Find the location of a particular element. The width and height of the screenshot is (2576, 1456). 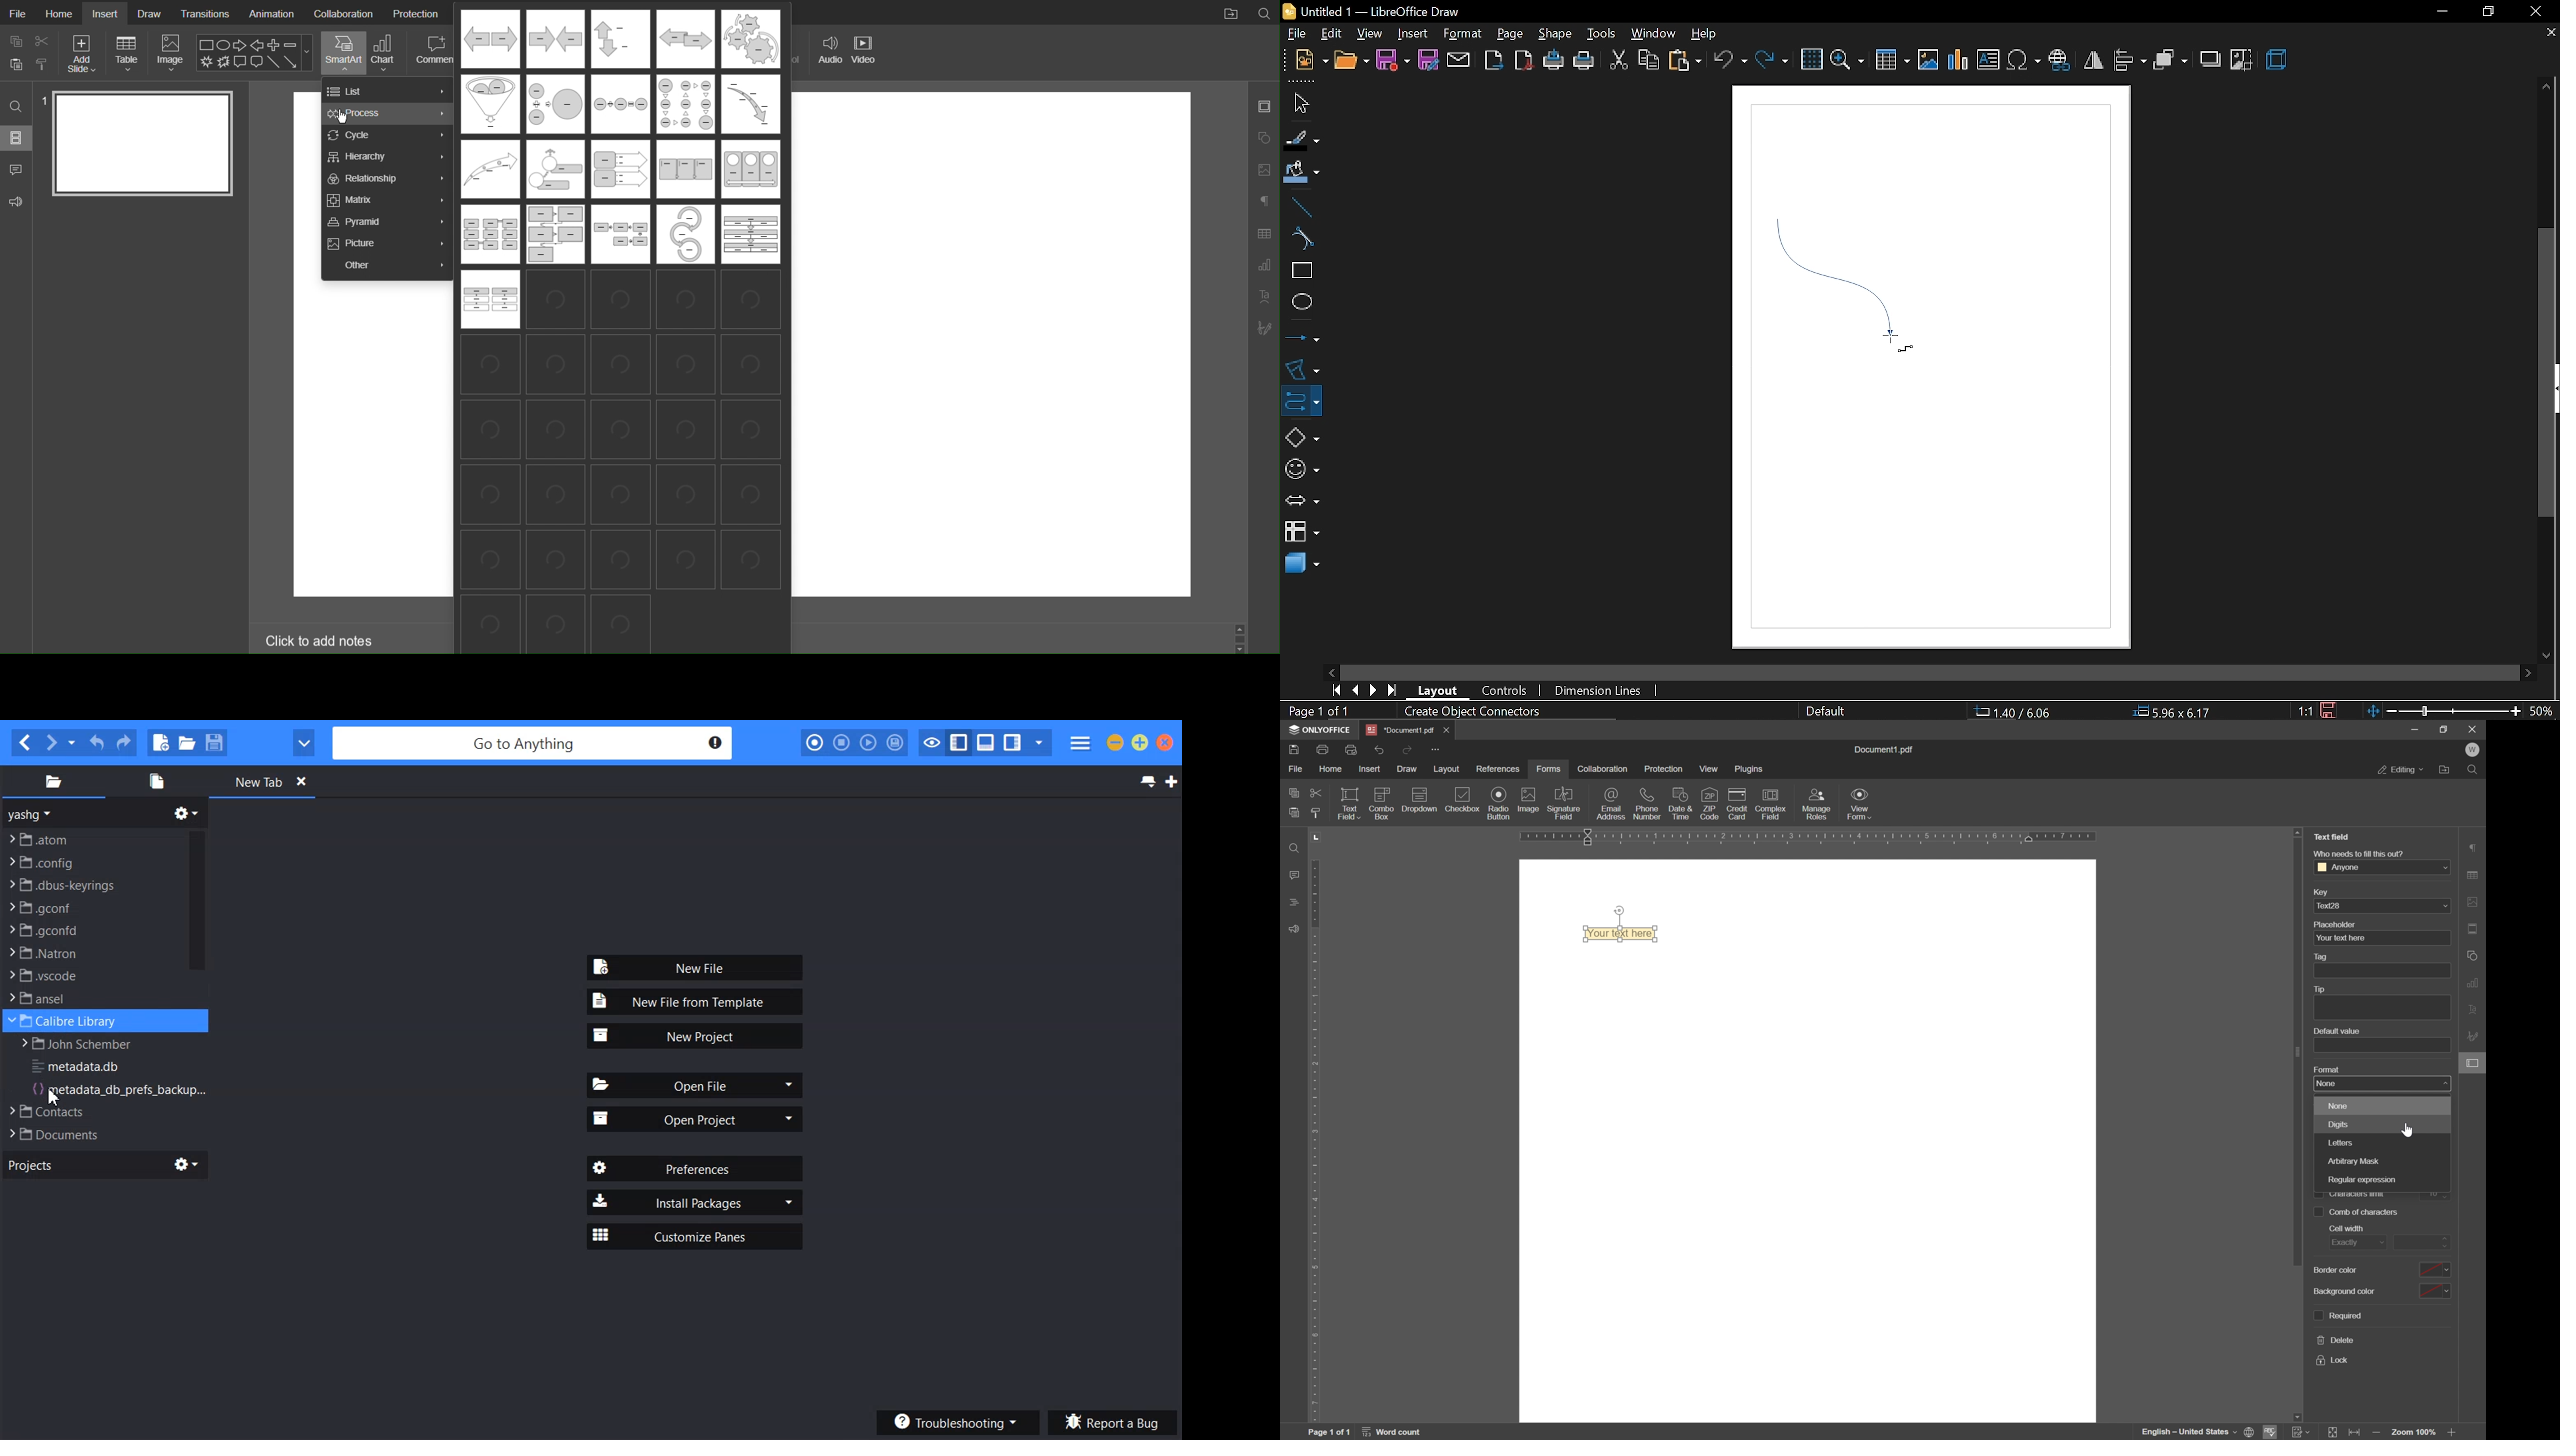

align is located at coordinates (2130, 62).